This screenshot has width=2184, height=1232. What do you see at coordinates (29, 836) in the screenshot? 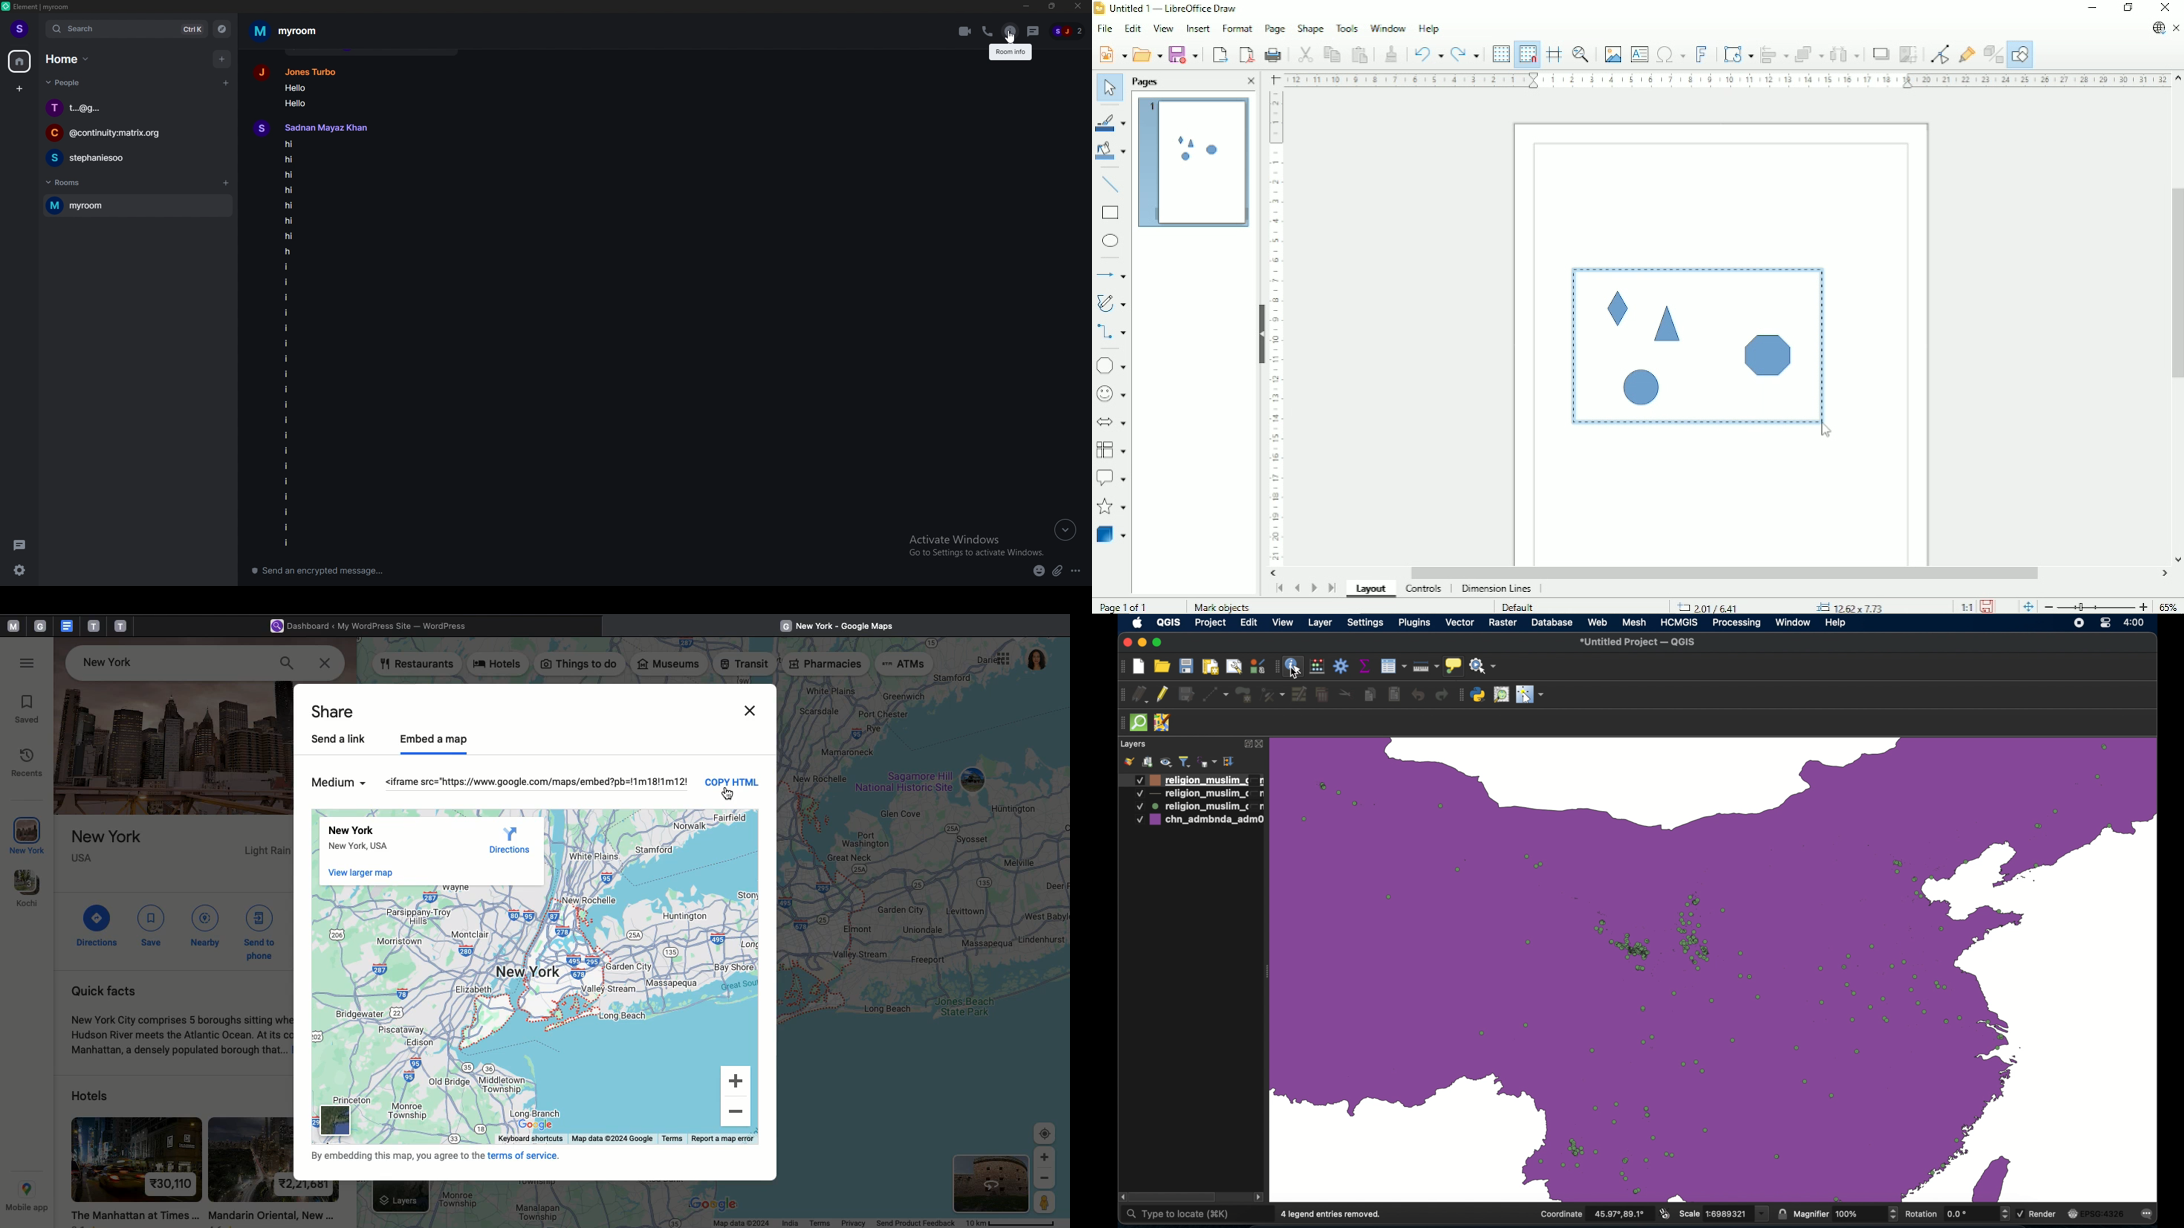
I see `New York` at bounding box center [29, 836].